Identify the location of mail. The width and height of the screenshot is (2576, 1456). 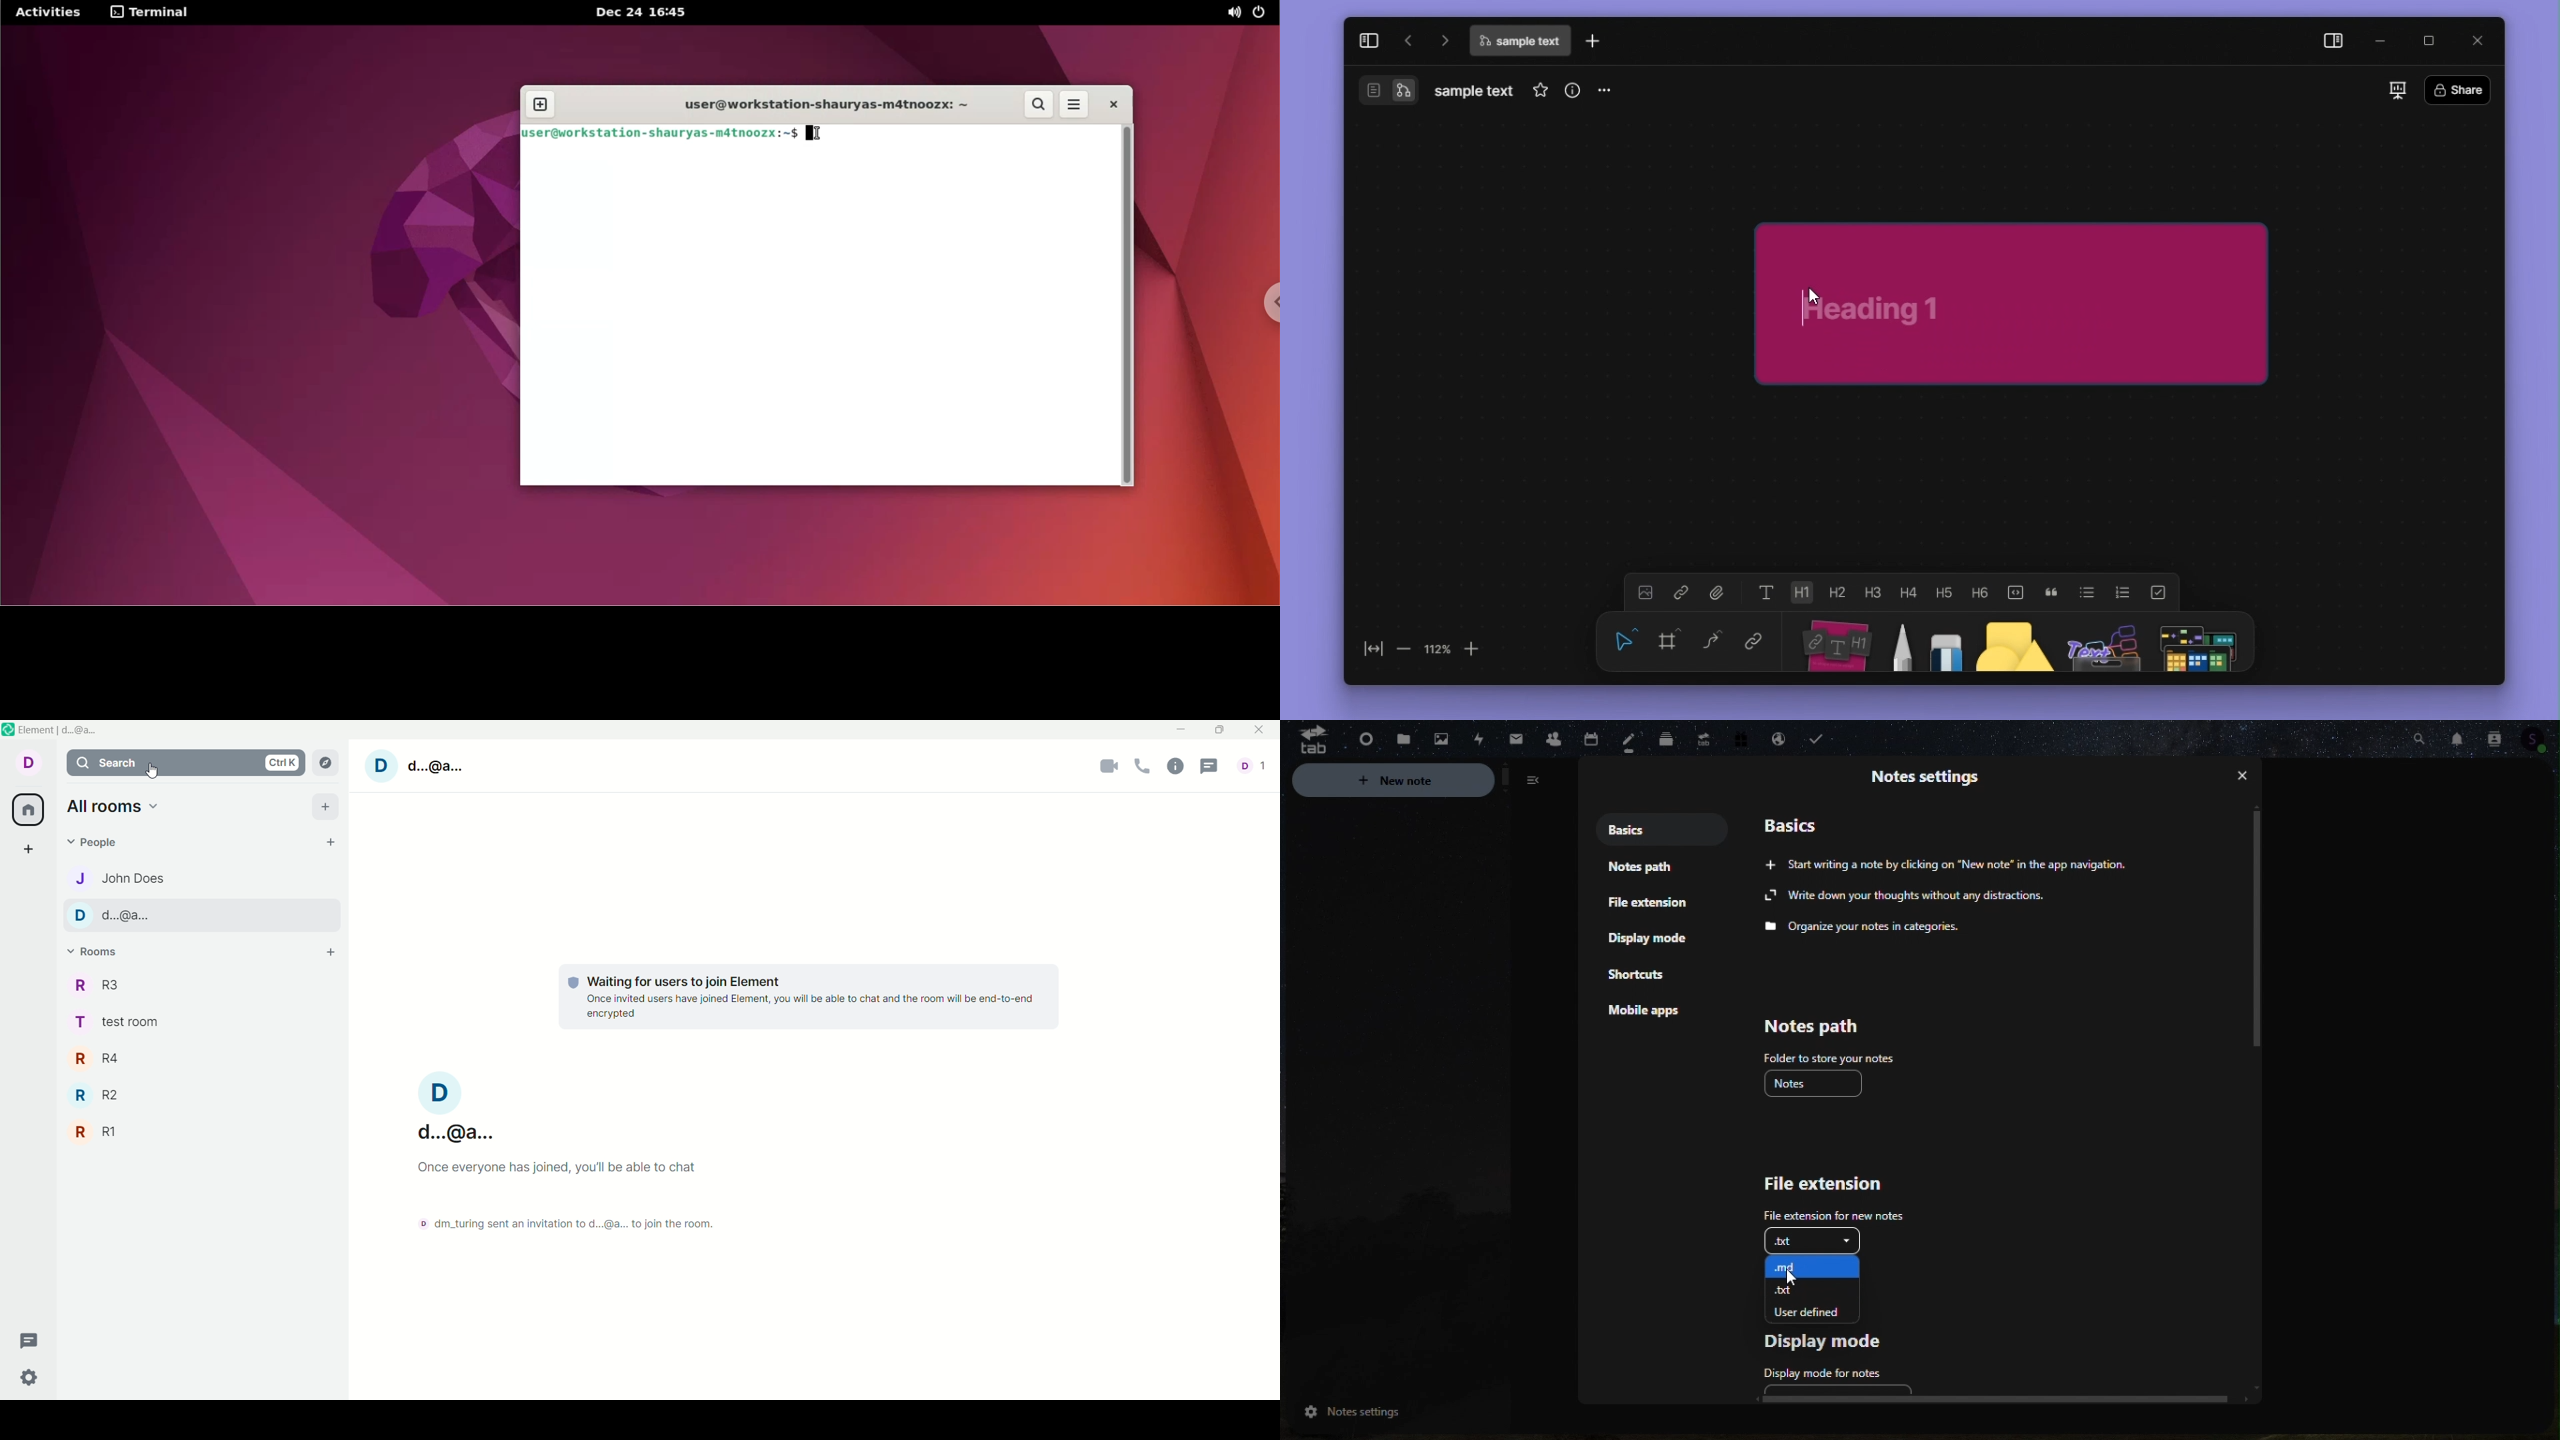
(1509, 739).